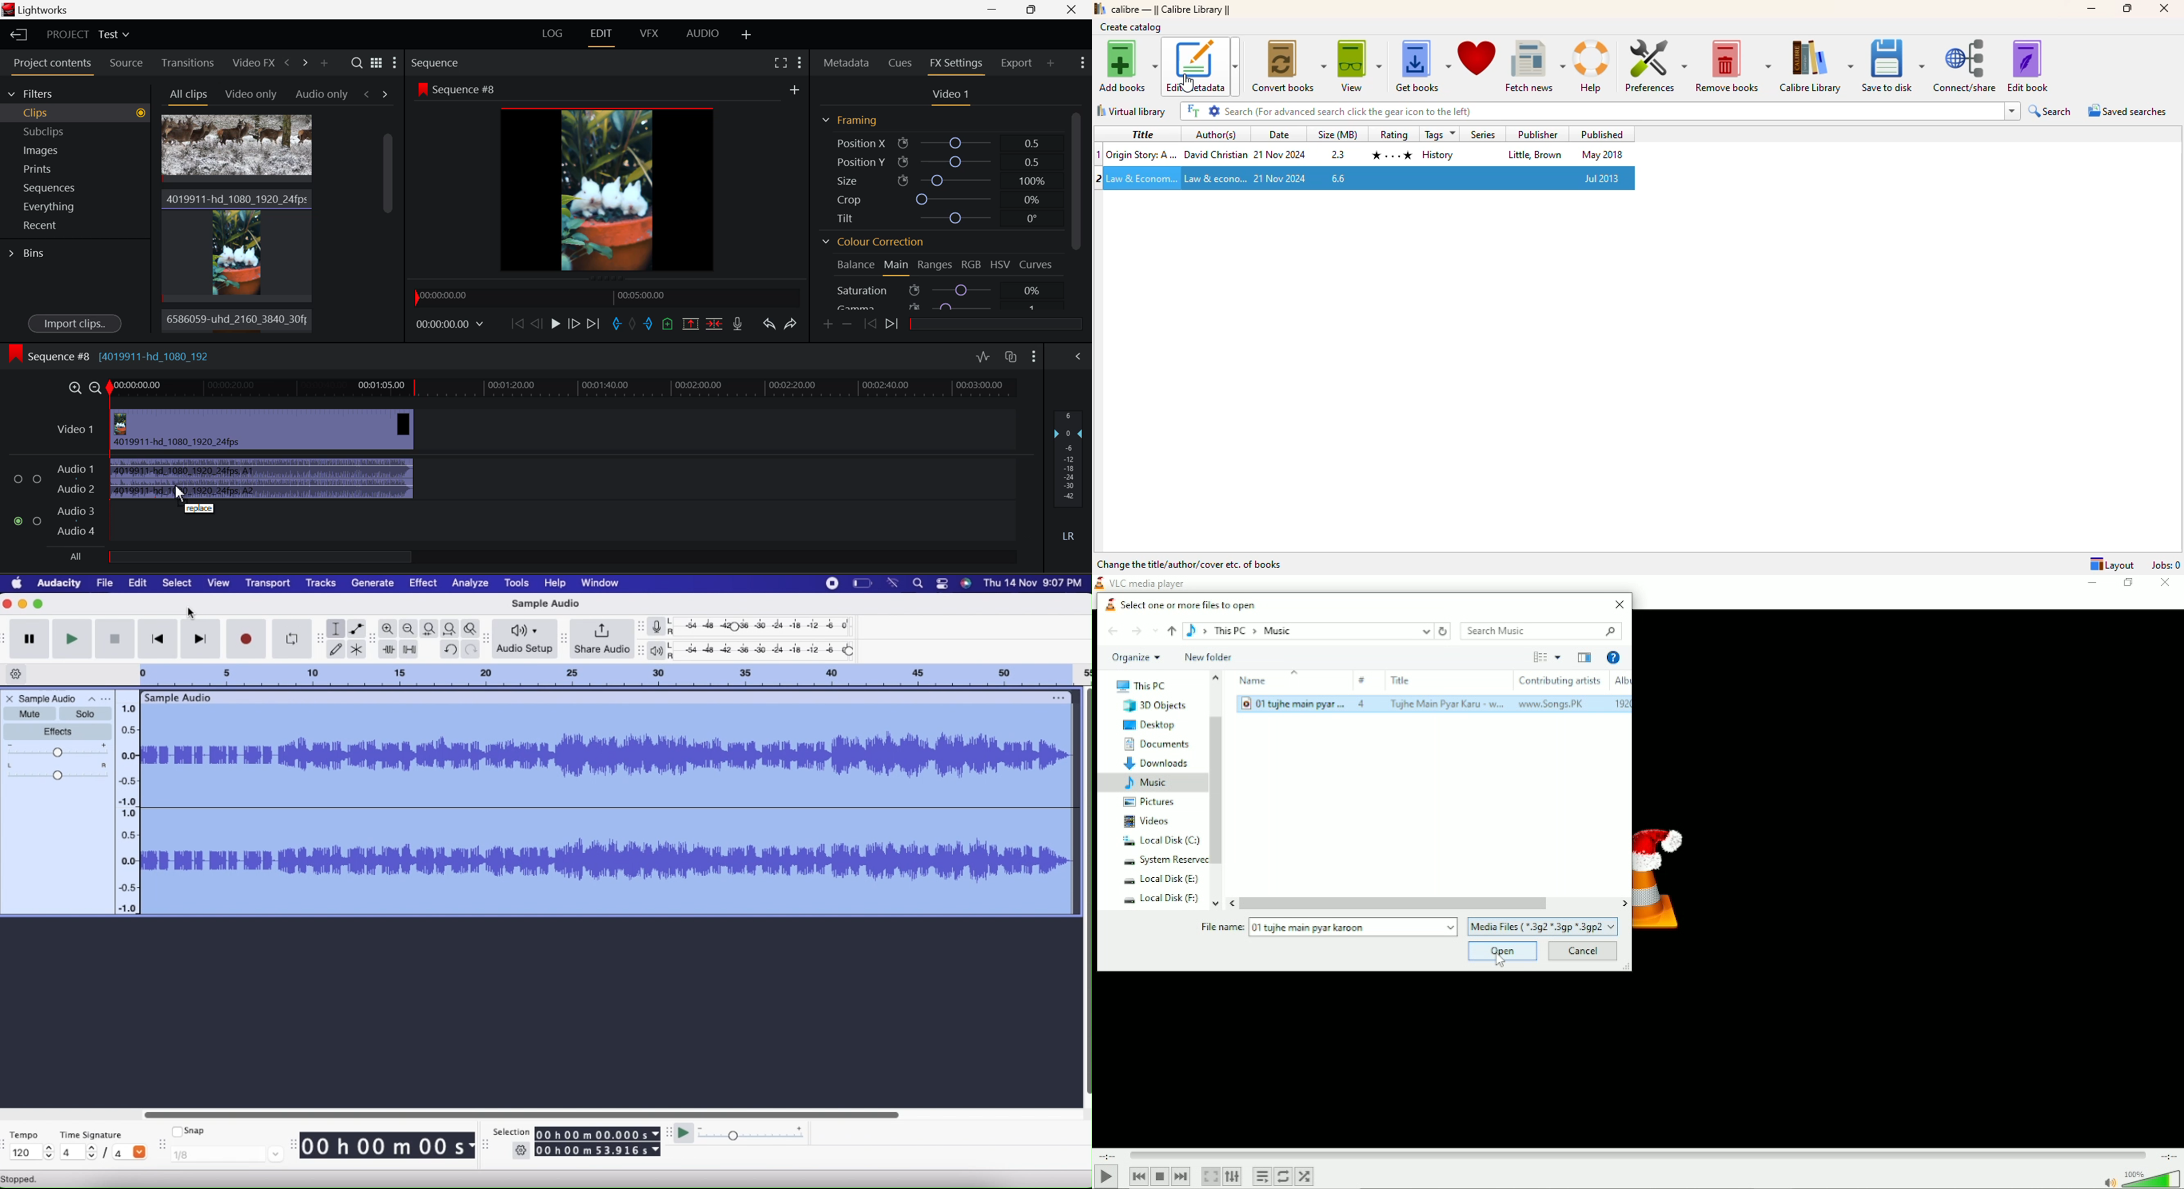 The image size is (2184, 1204). What do you see at coordinates (1033, 10) in the screenshot?
I see `Minimize` at bounding box center [1033, 10].